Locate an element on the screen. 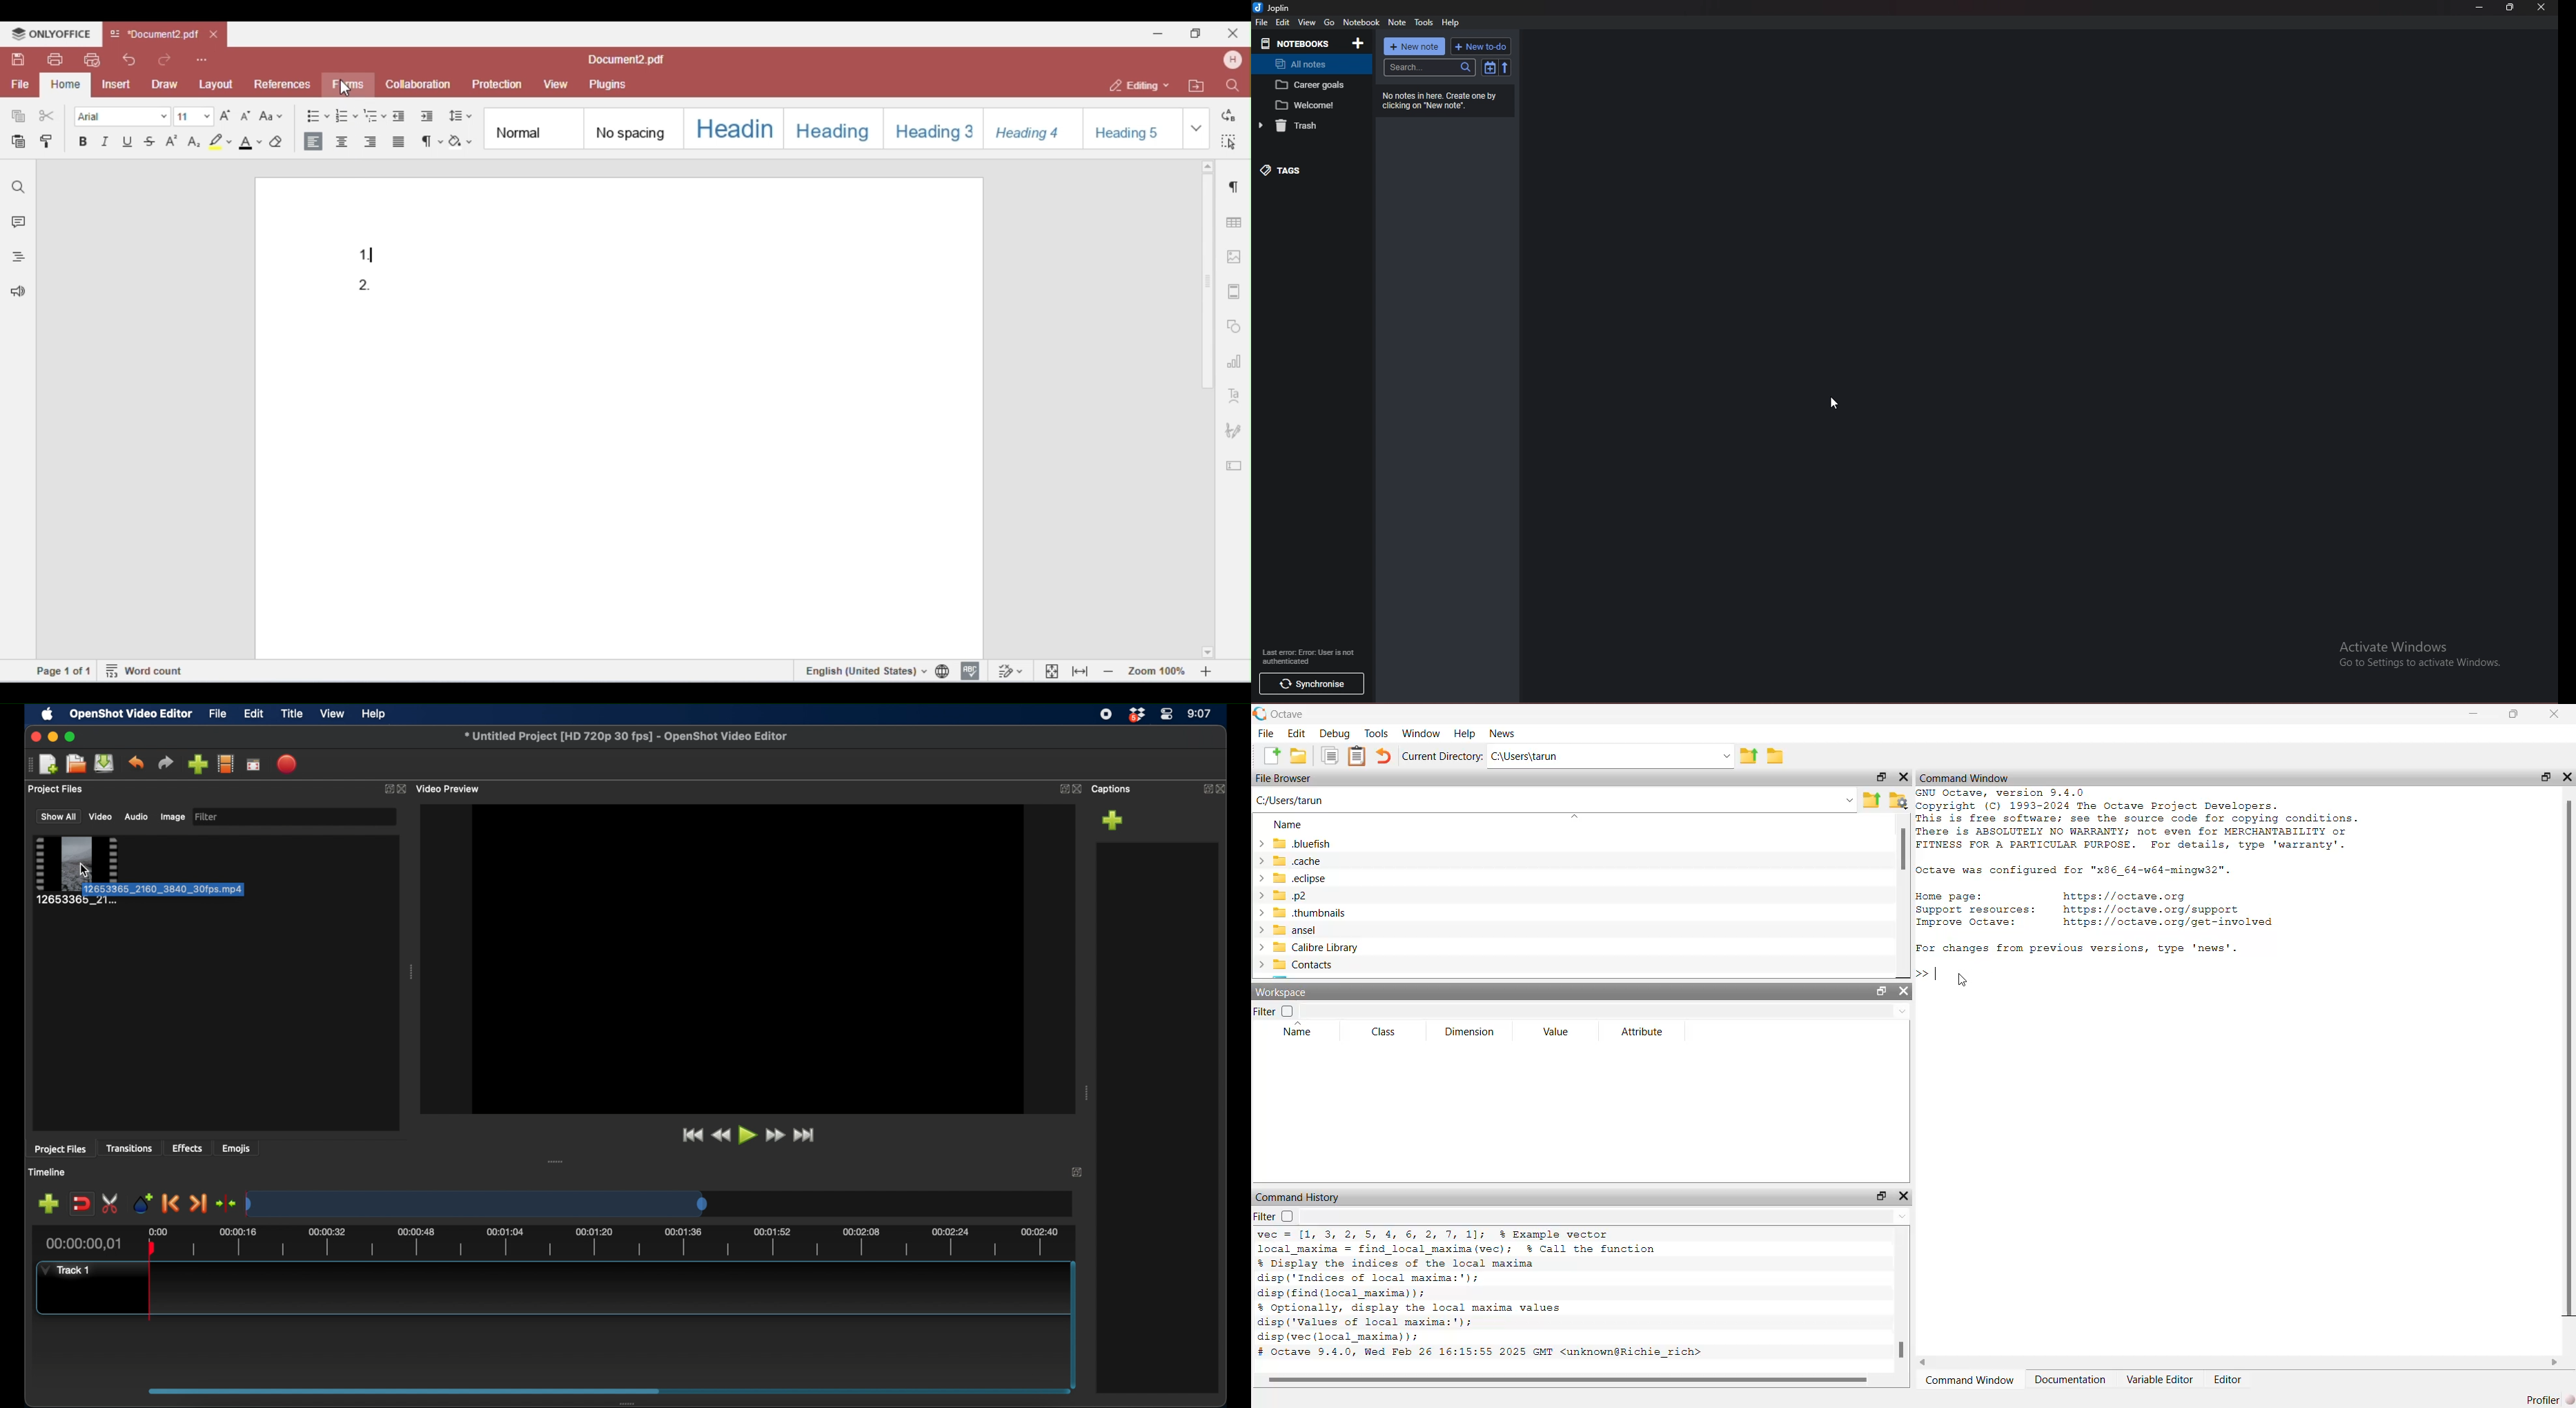 Image resolution: width=2576 pixels, height=1428 pixels. new note is located at coordinates (1414, 46).